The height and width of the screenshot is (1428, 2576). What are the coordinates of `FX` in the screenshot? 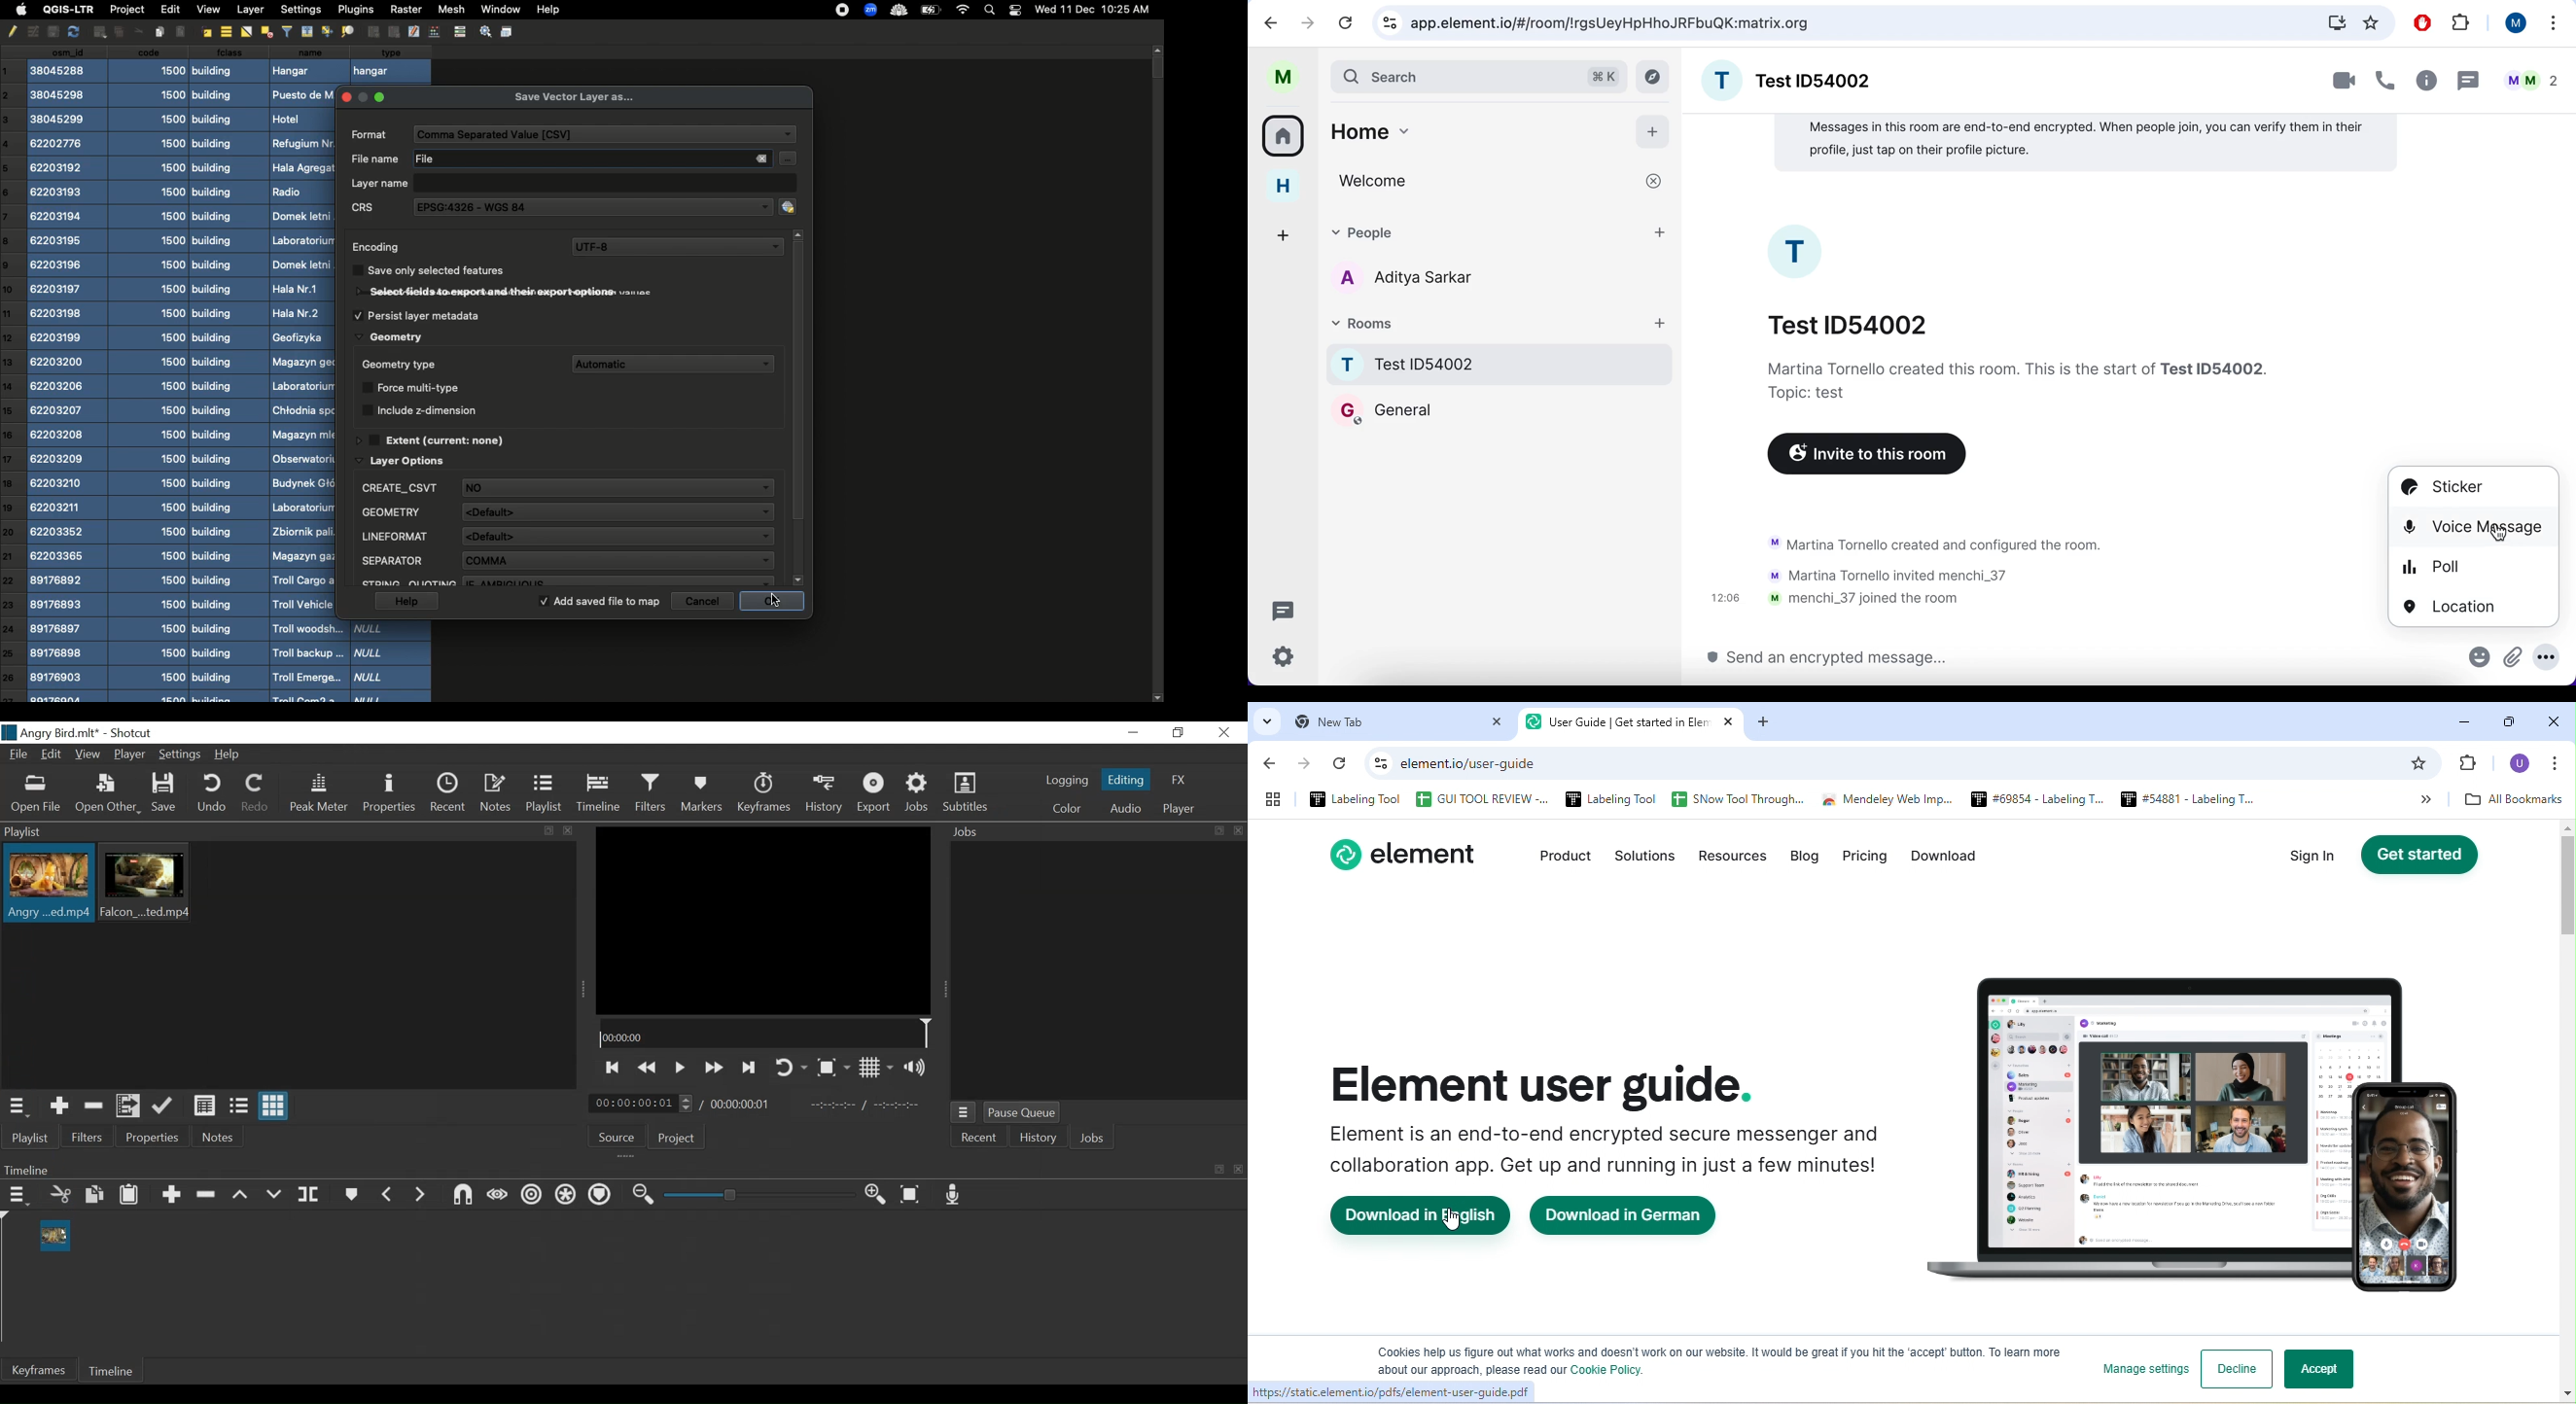 It's located at (1177, 780).